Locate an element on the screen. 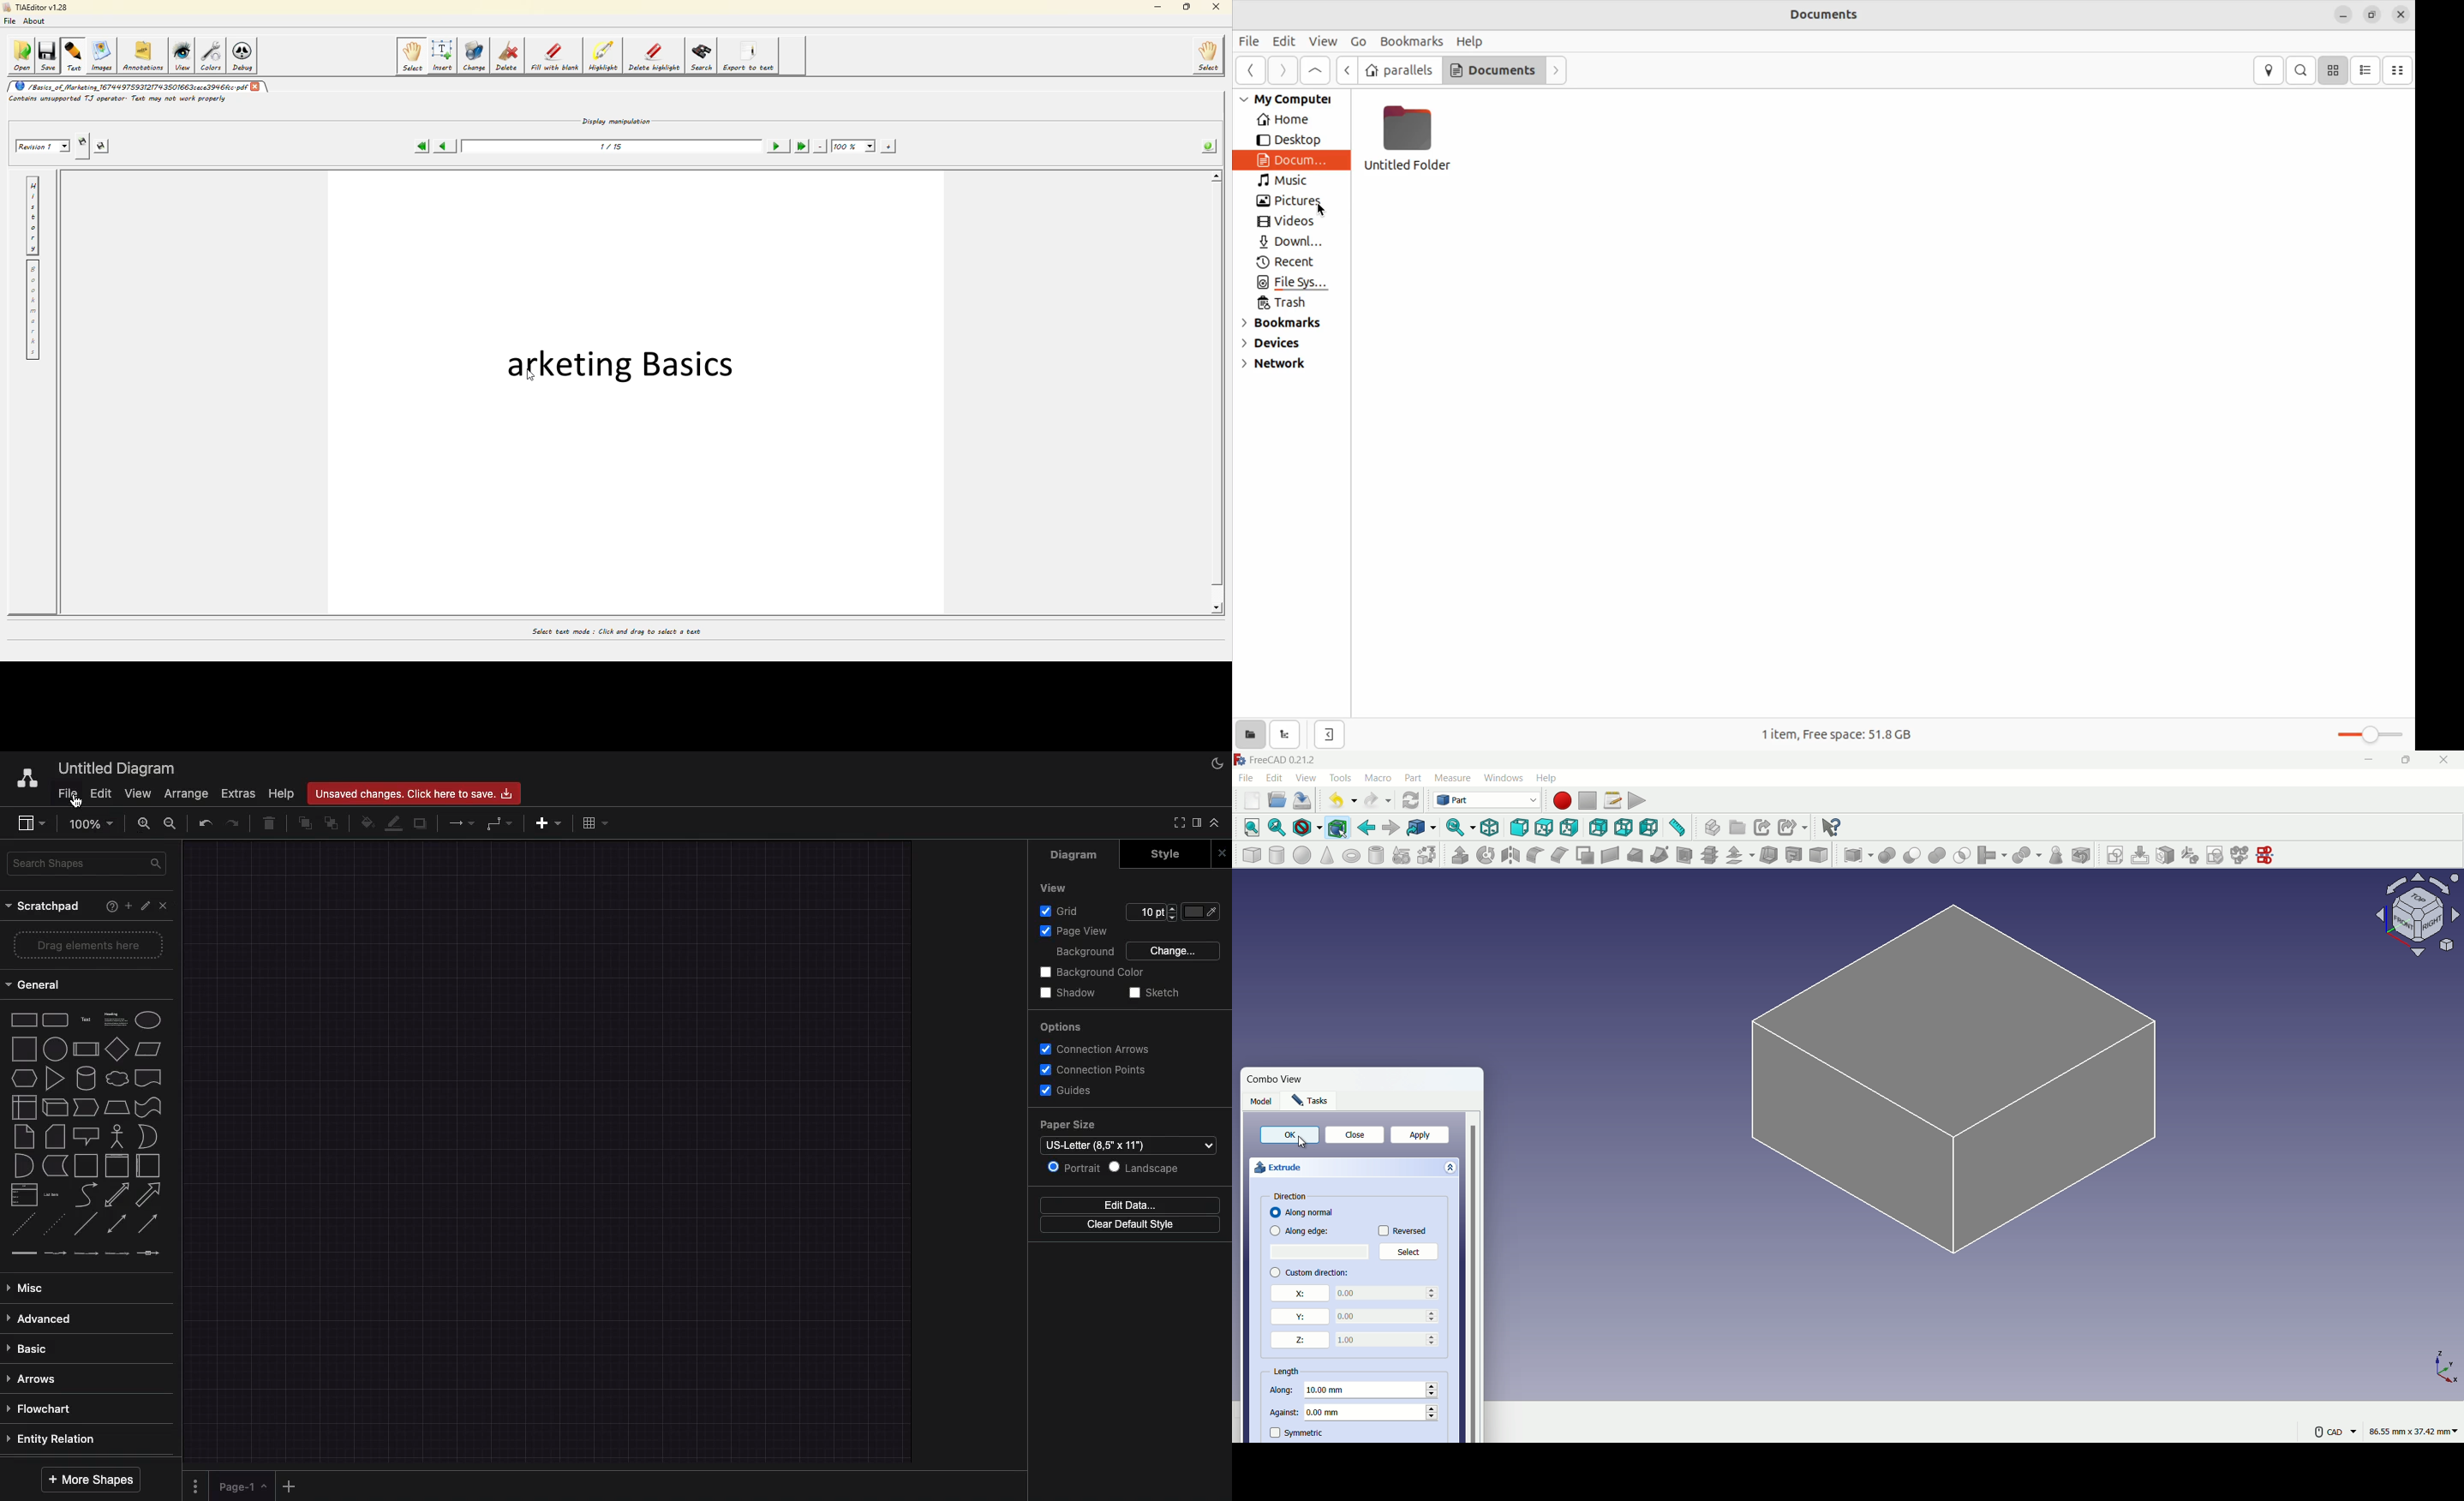 The image size is (2464, 1512). Shadow is located at coordinates (1068, 992).